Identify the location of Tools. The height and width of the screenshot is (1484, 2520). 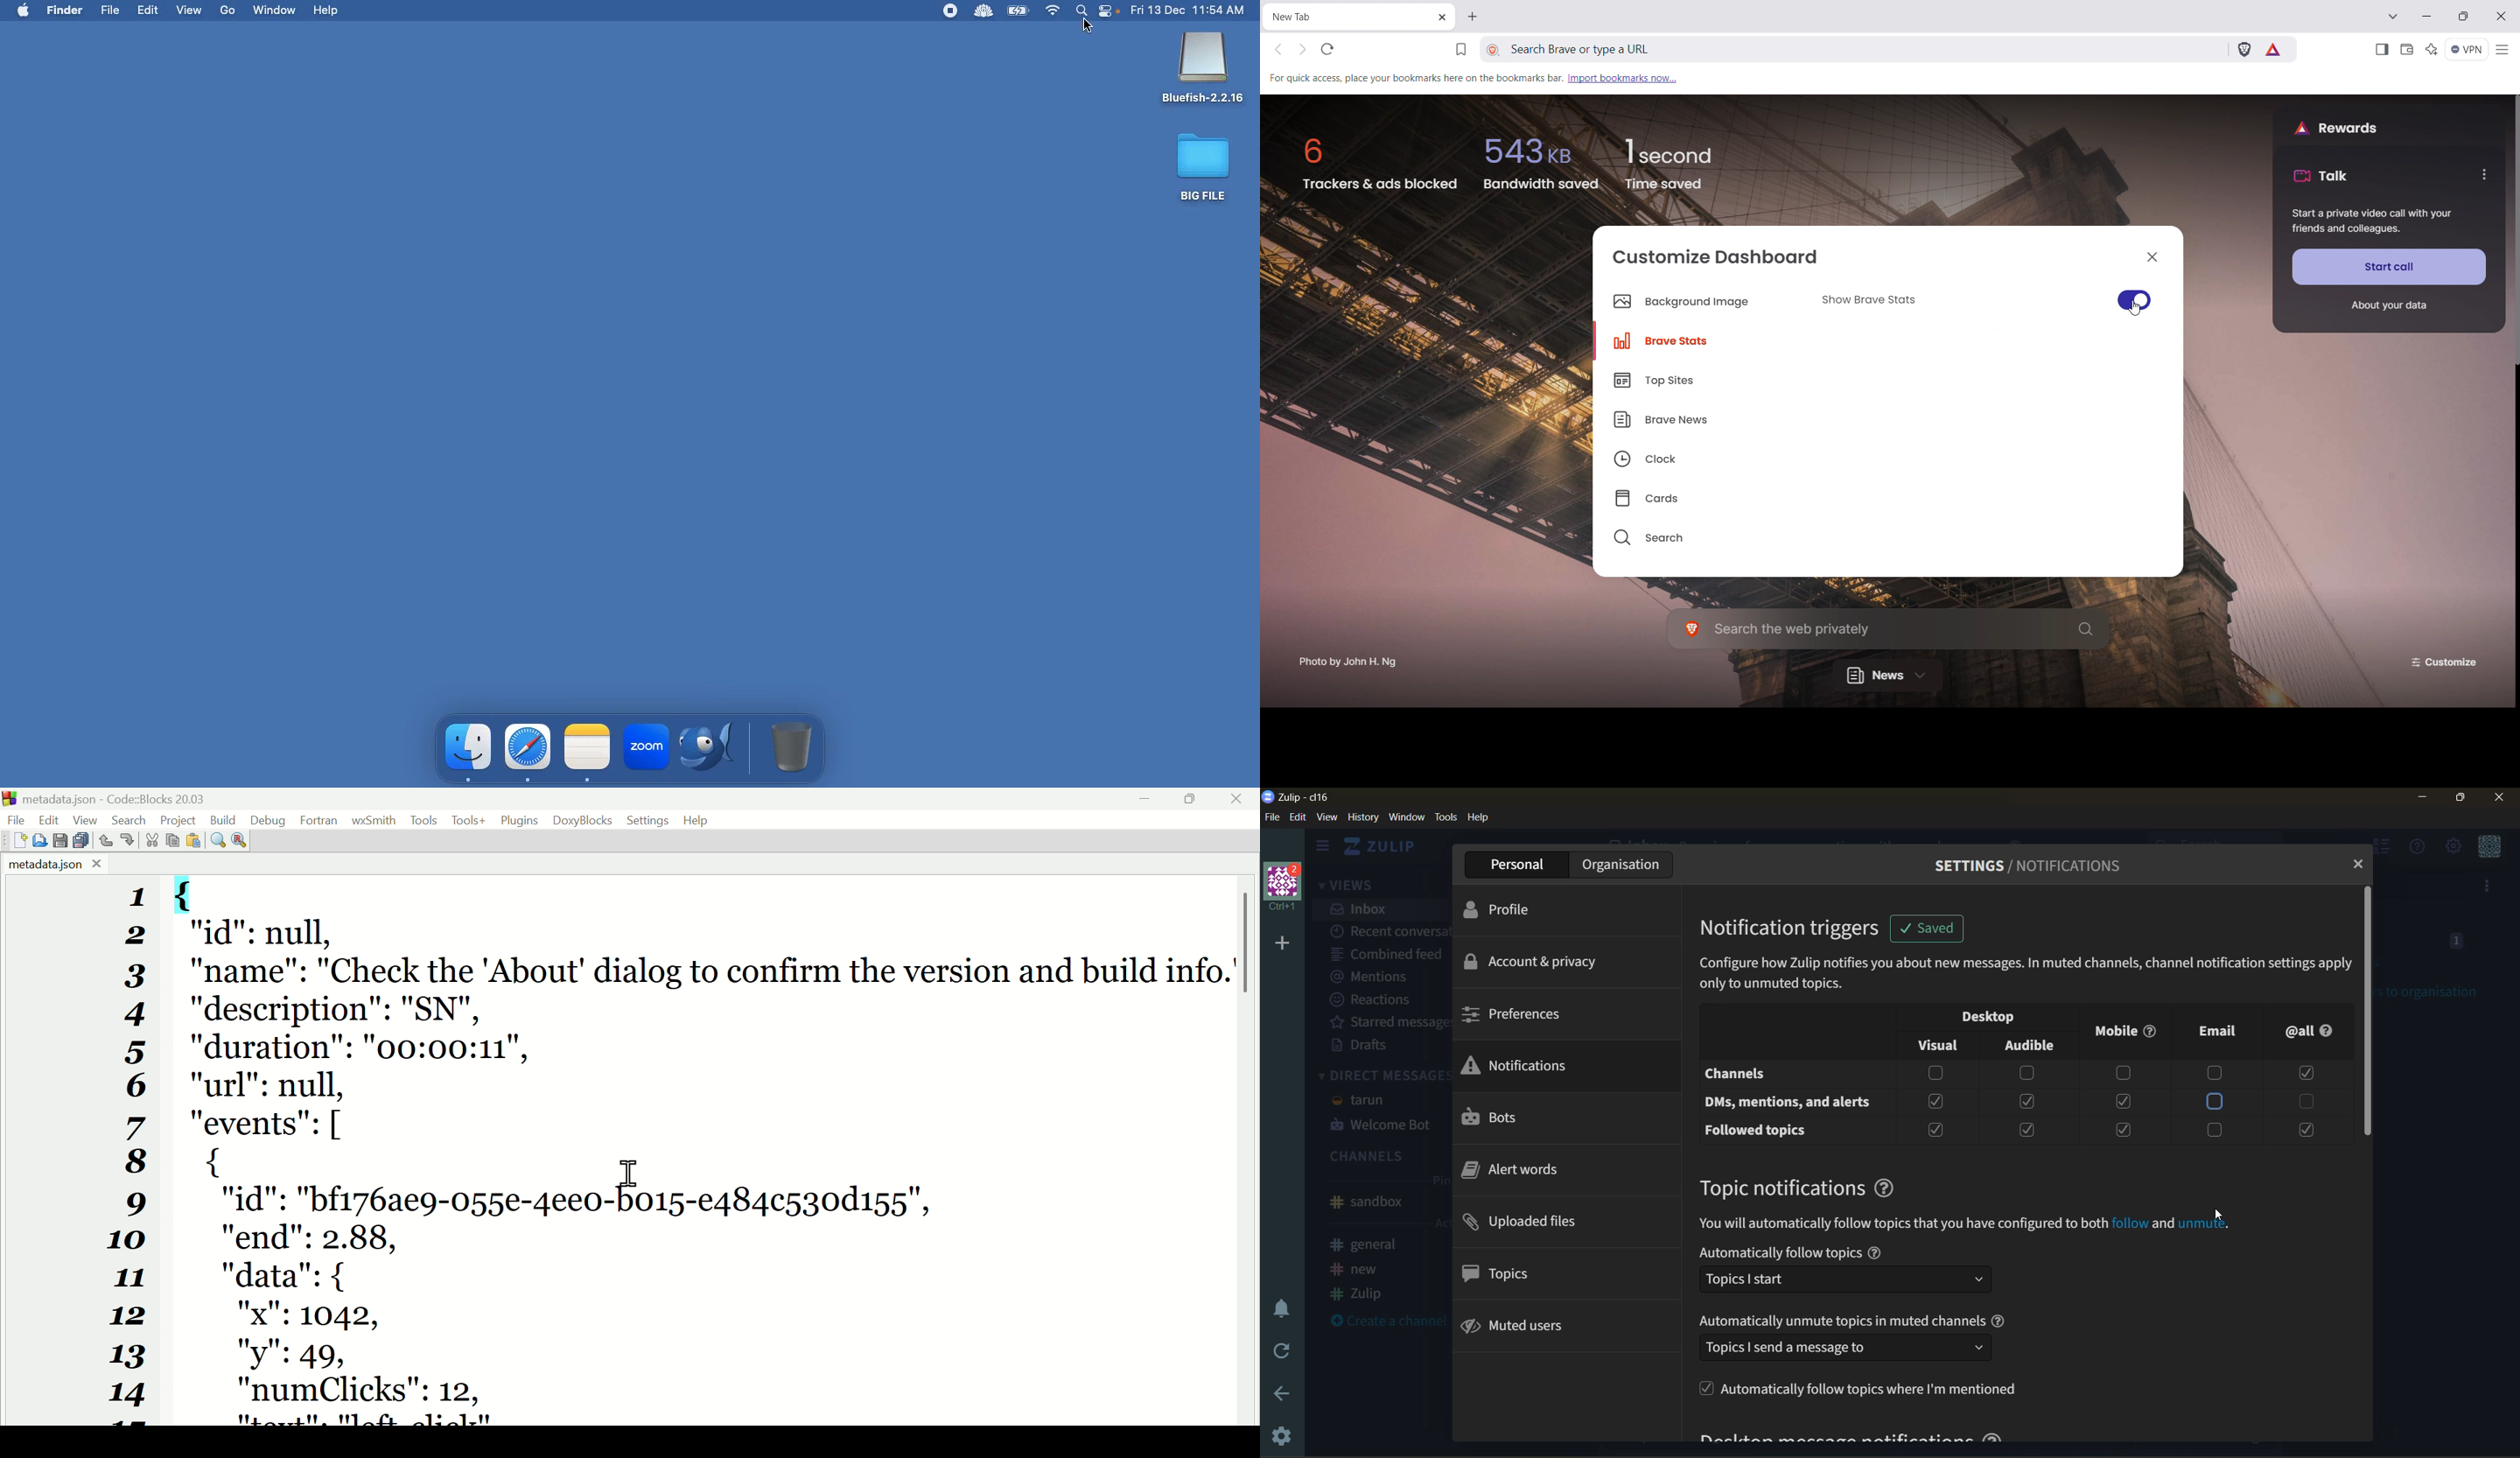
(468, 822).